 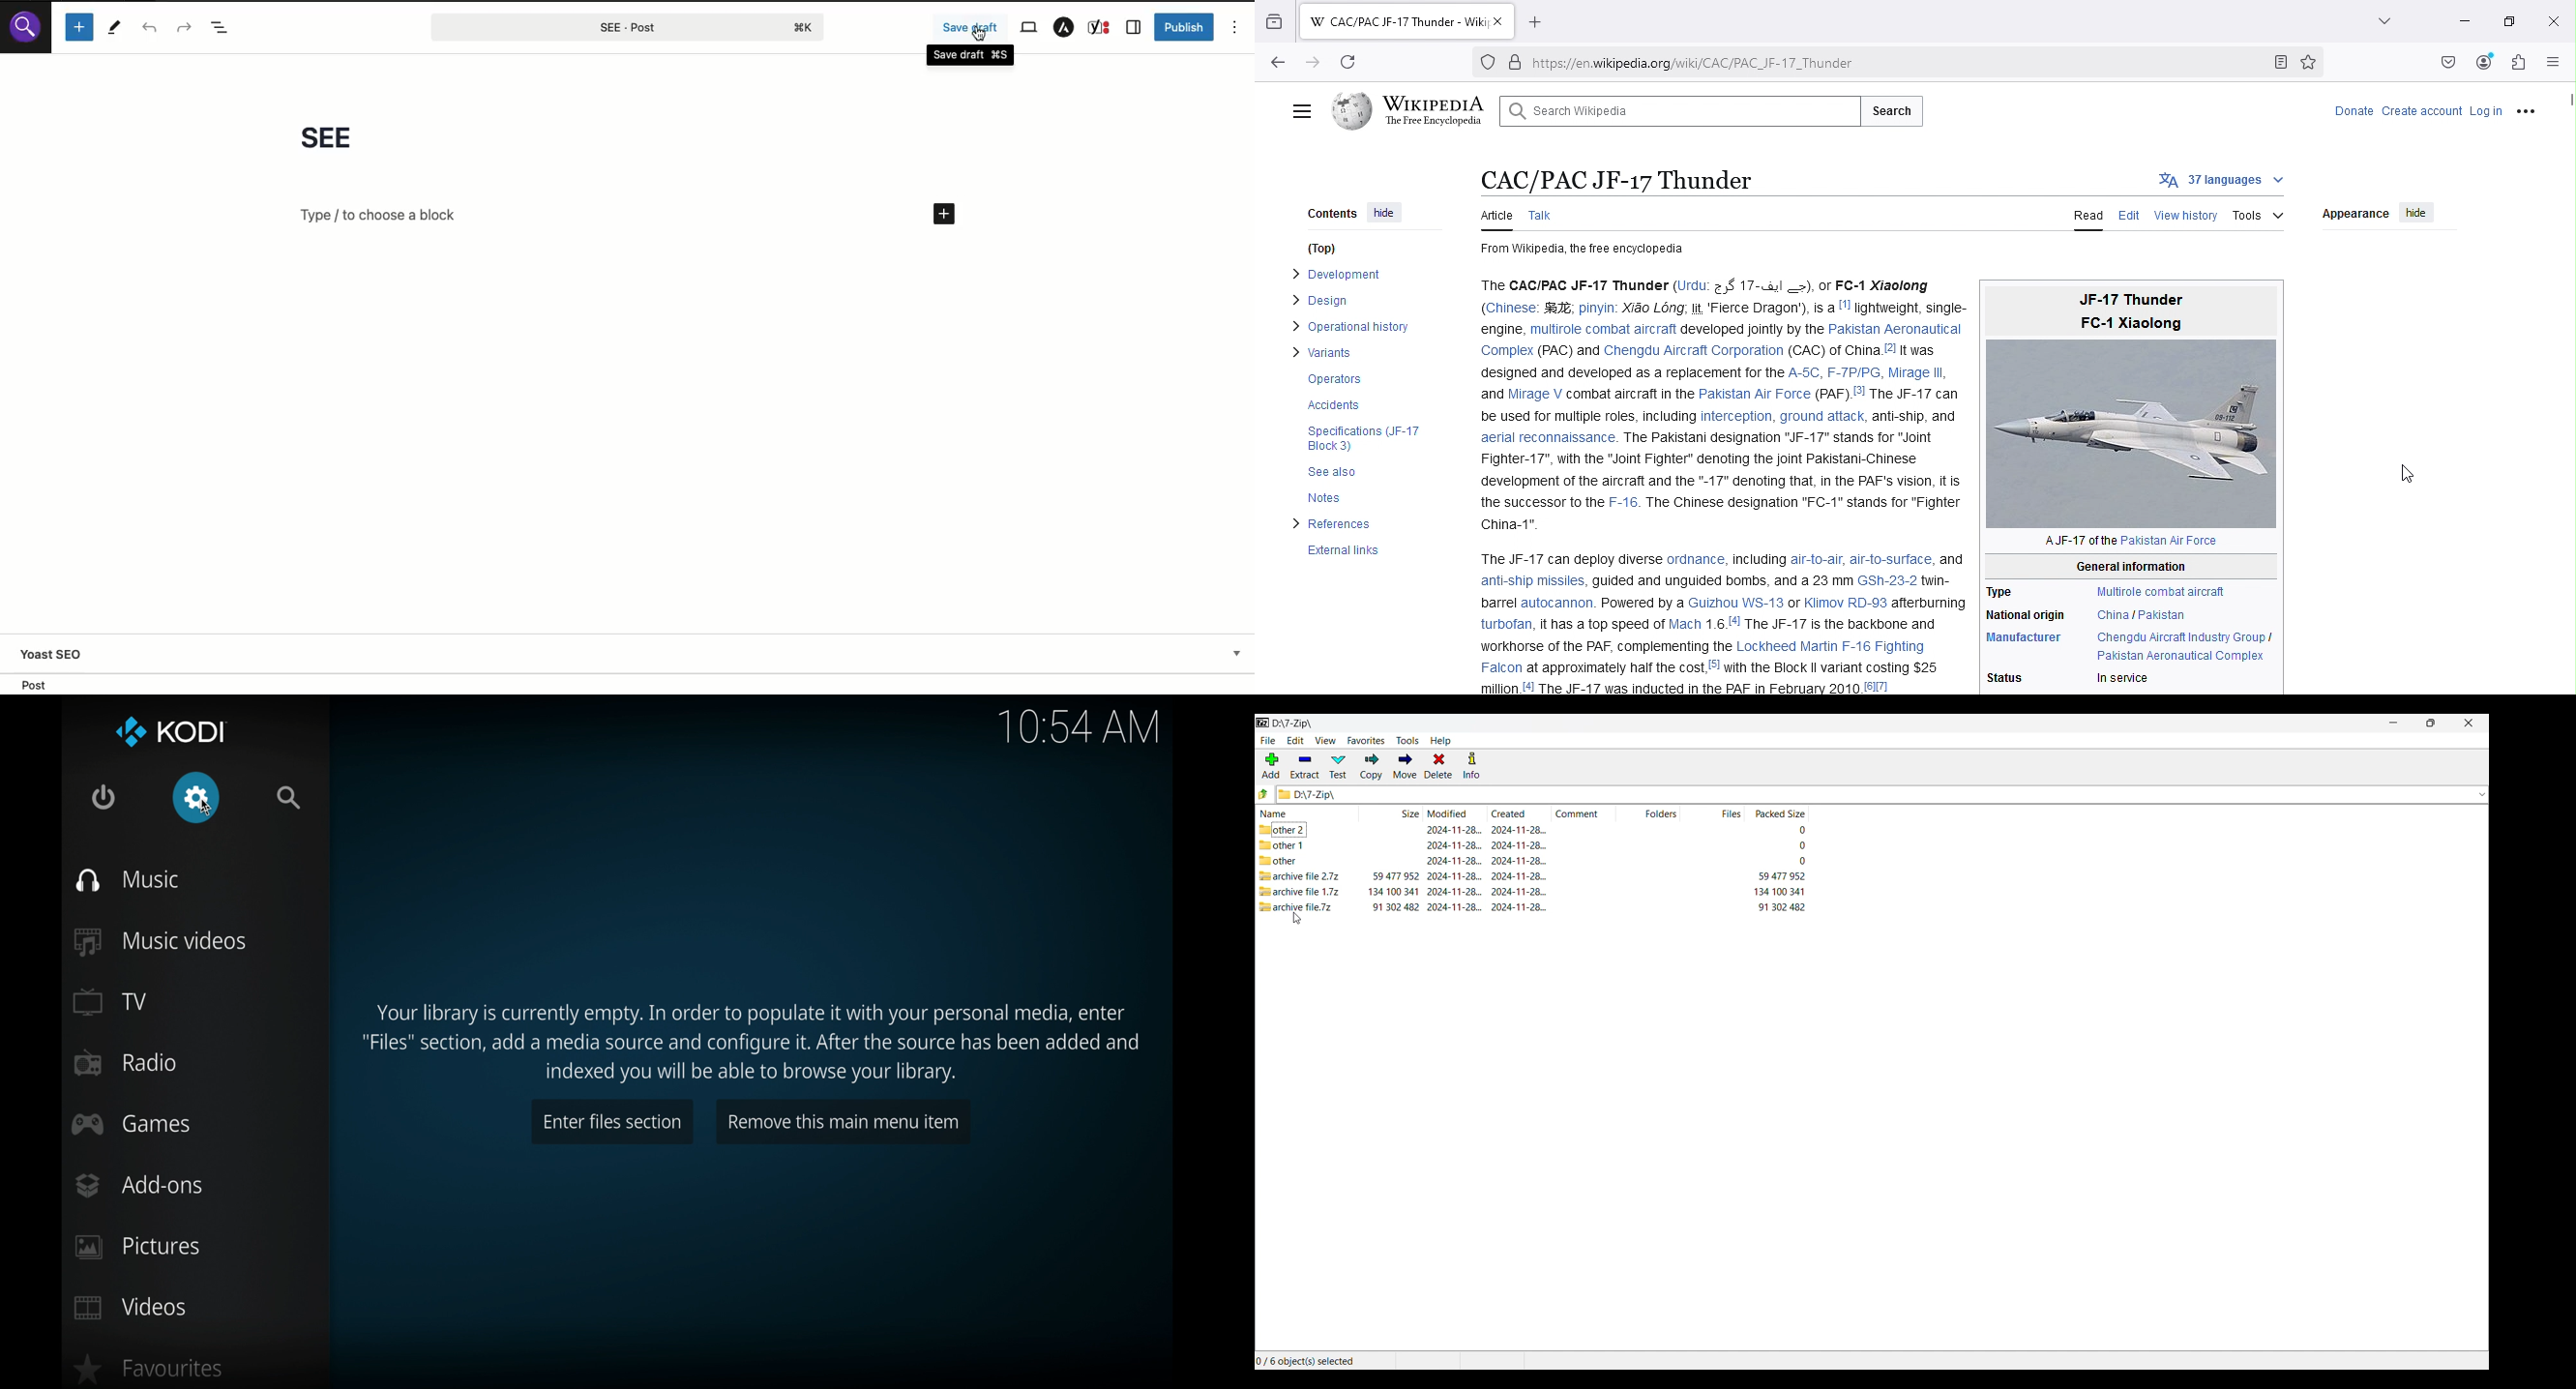 I want to click on read, so click(x=2089, y=215).